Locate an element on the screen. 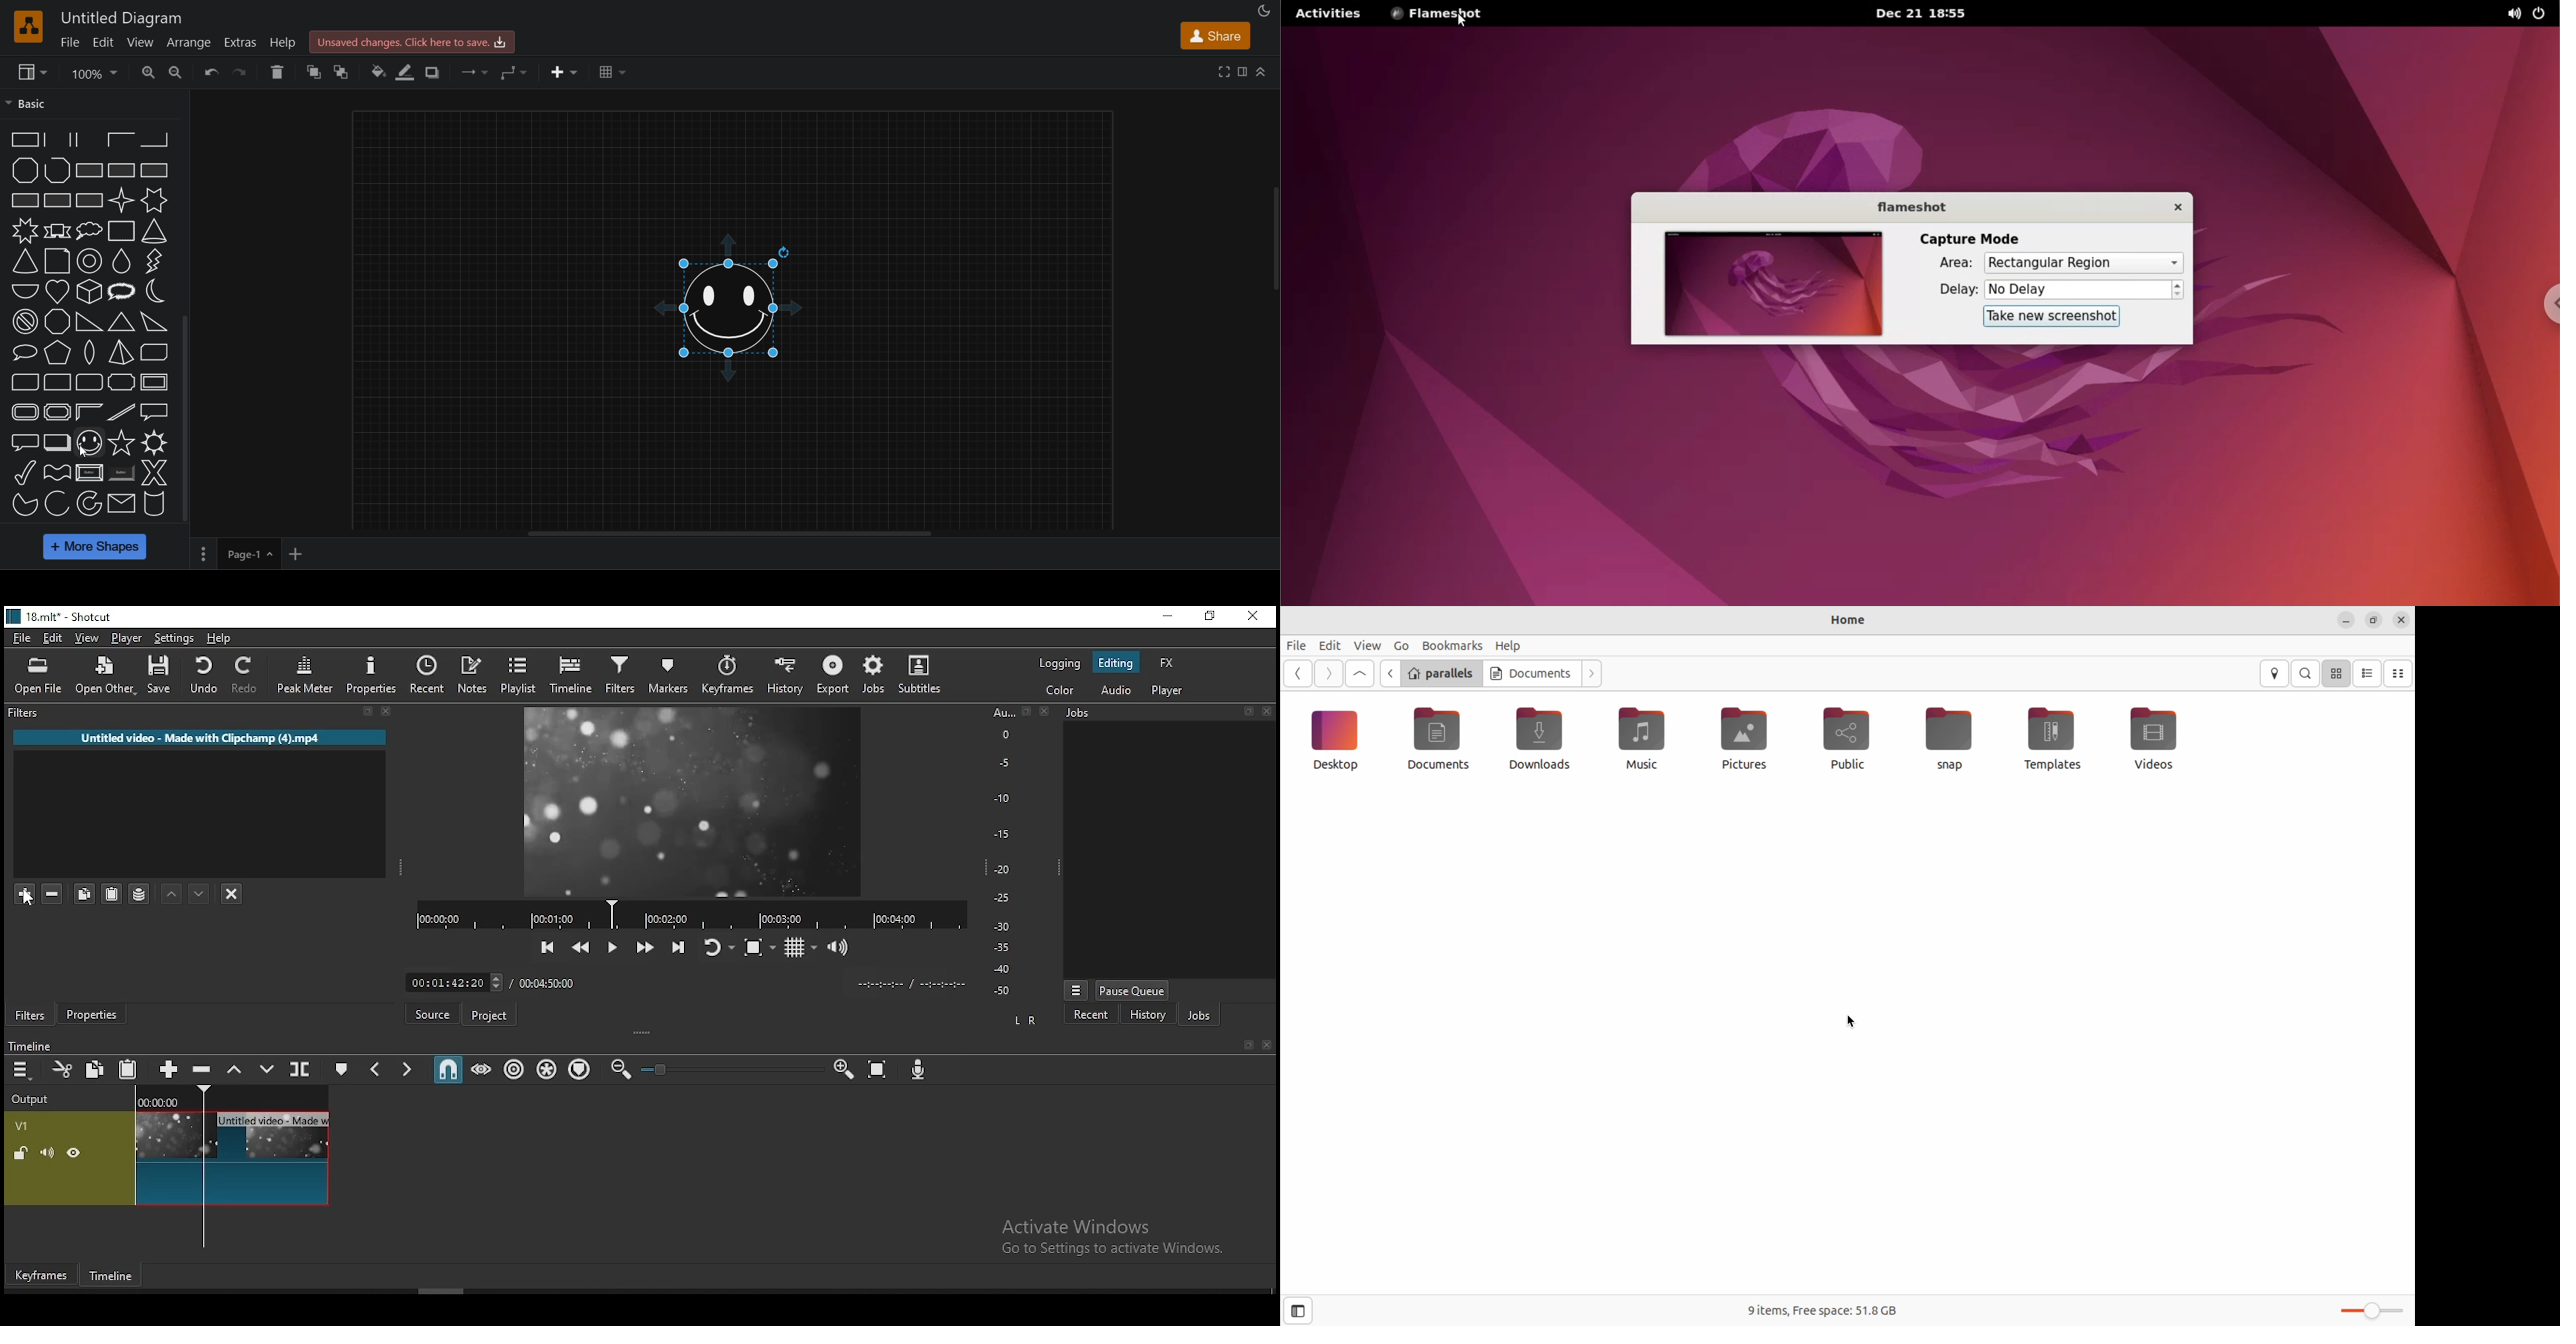 This screenshot has width=2576, height=1344. pyramid is located at coordinates (57, 353).